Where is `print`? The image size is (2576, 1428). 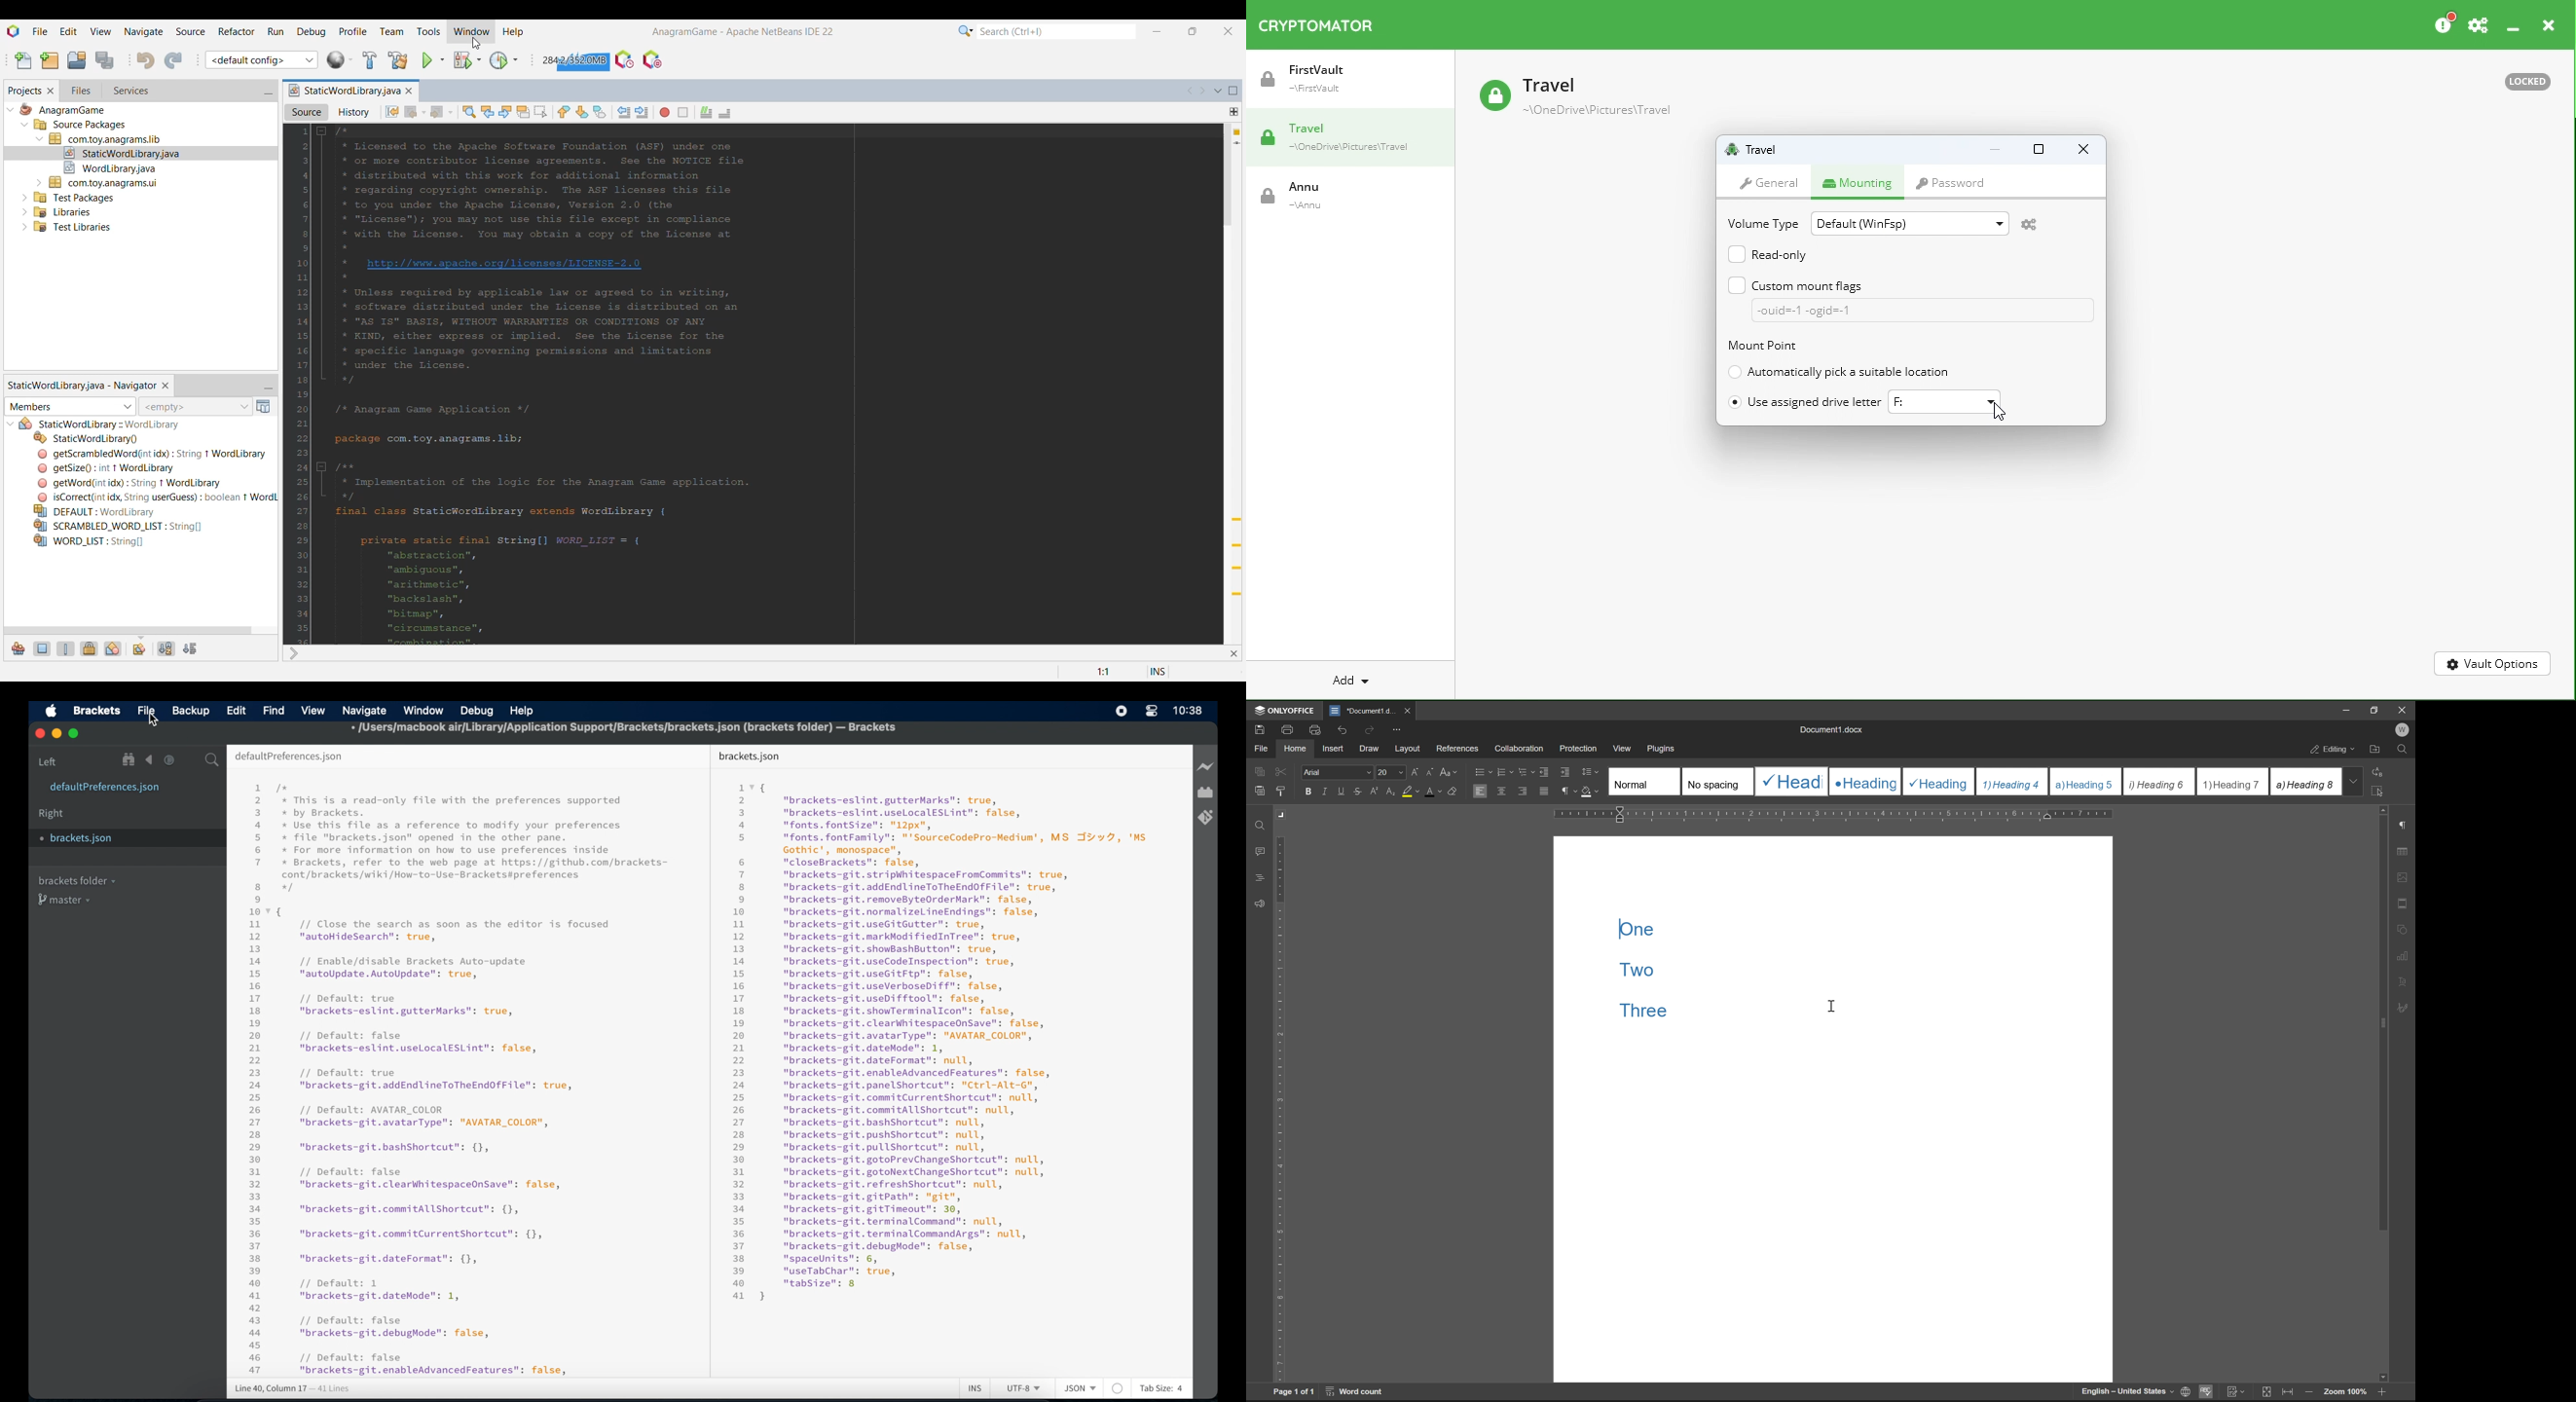
print is located at coordinates (1290, 728).